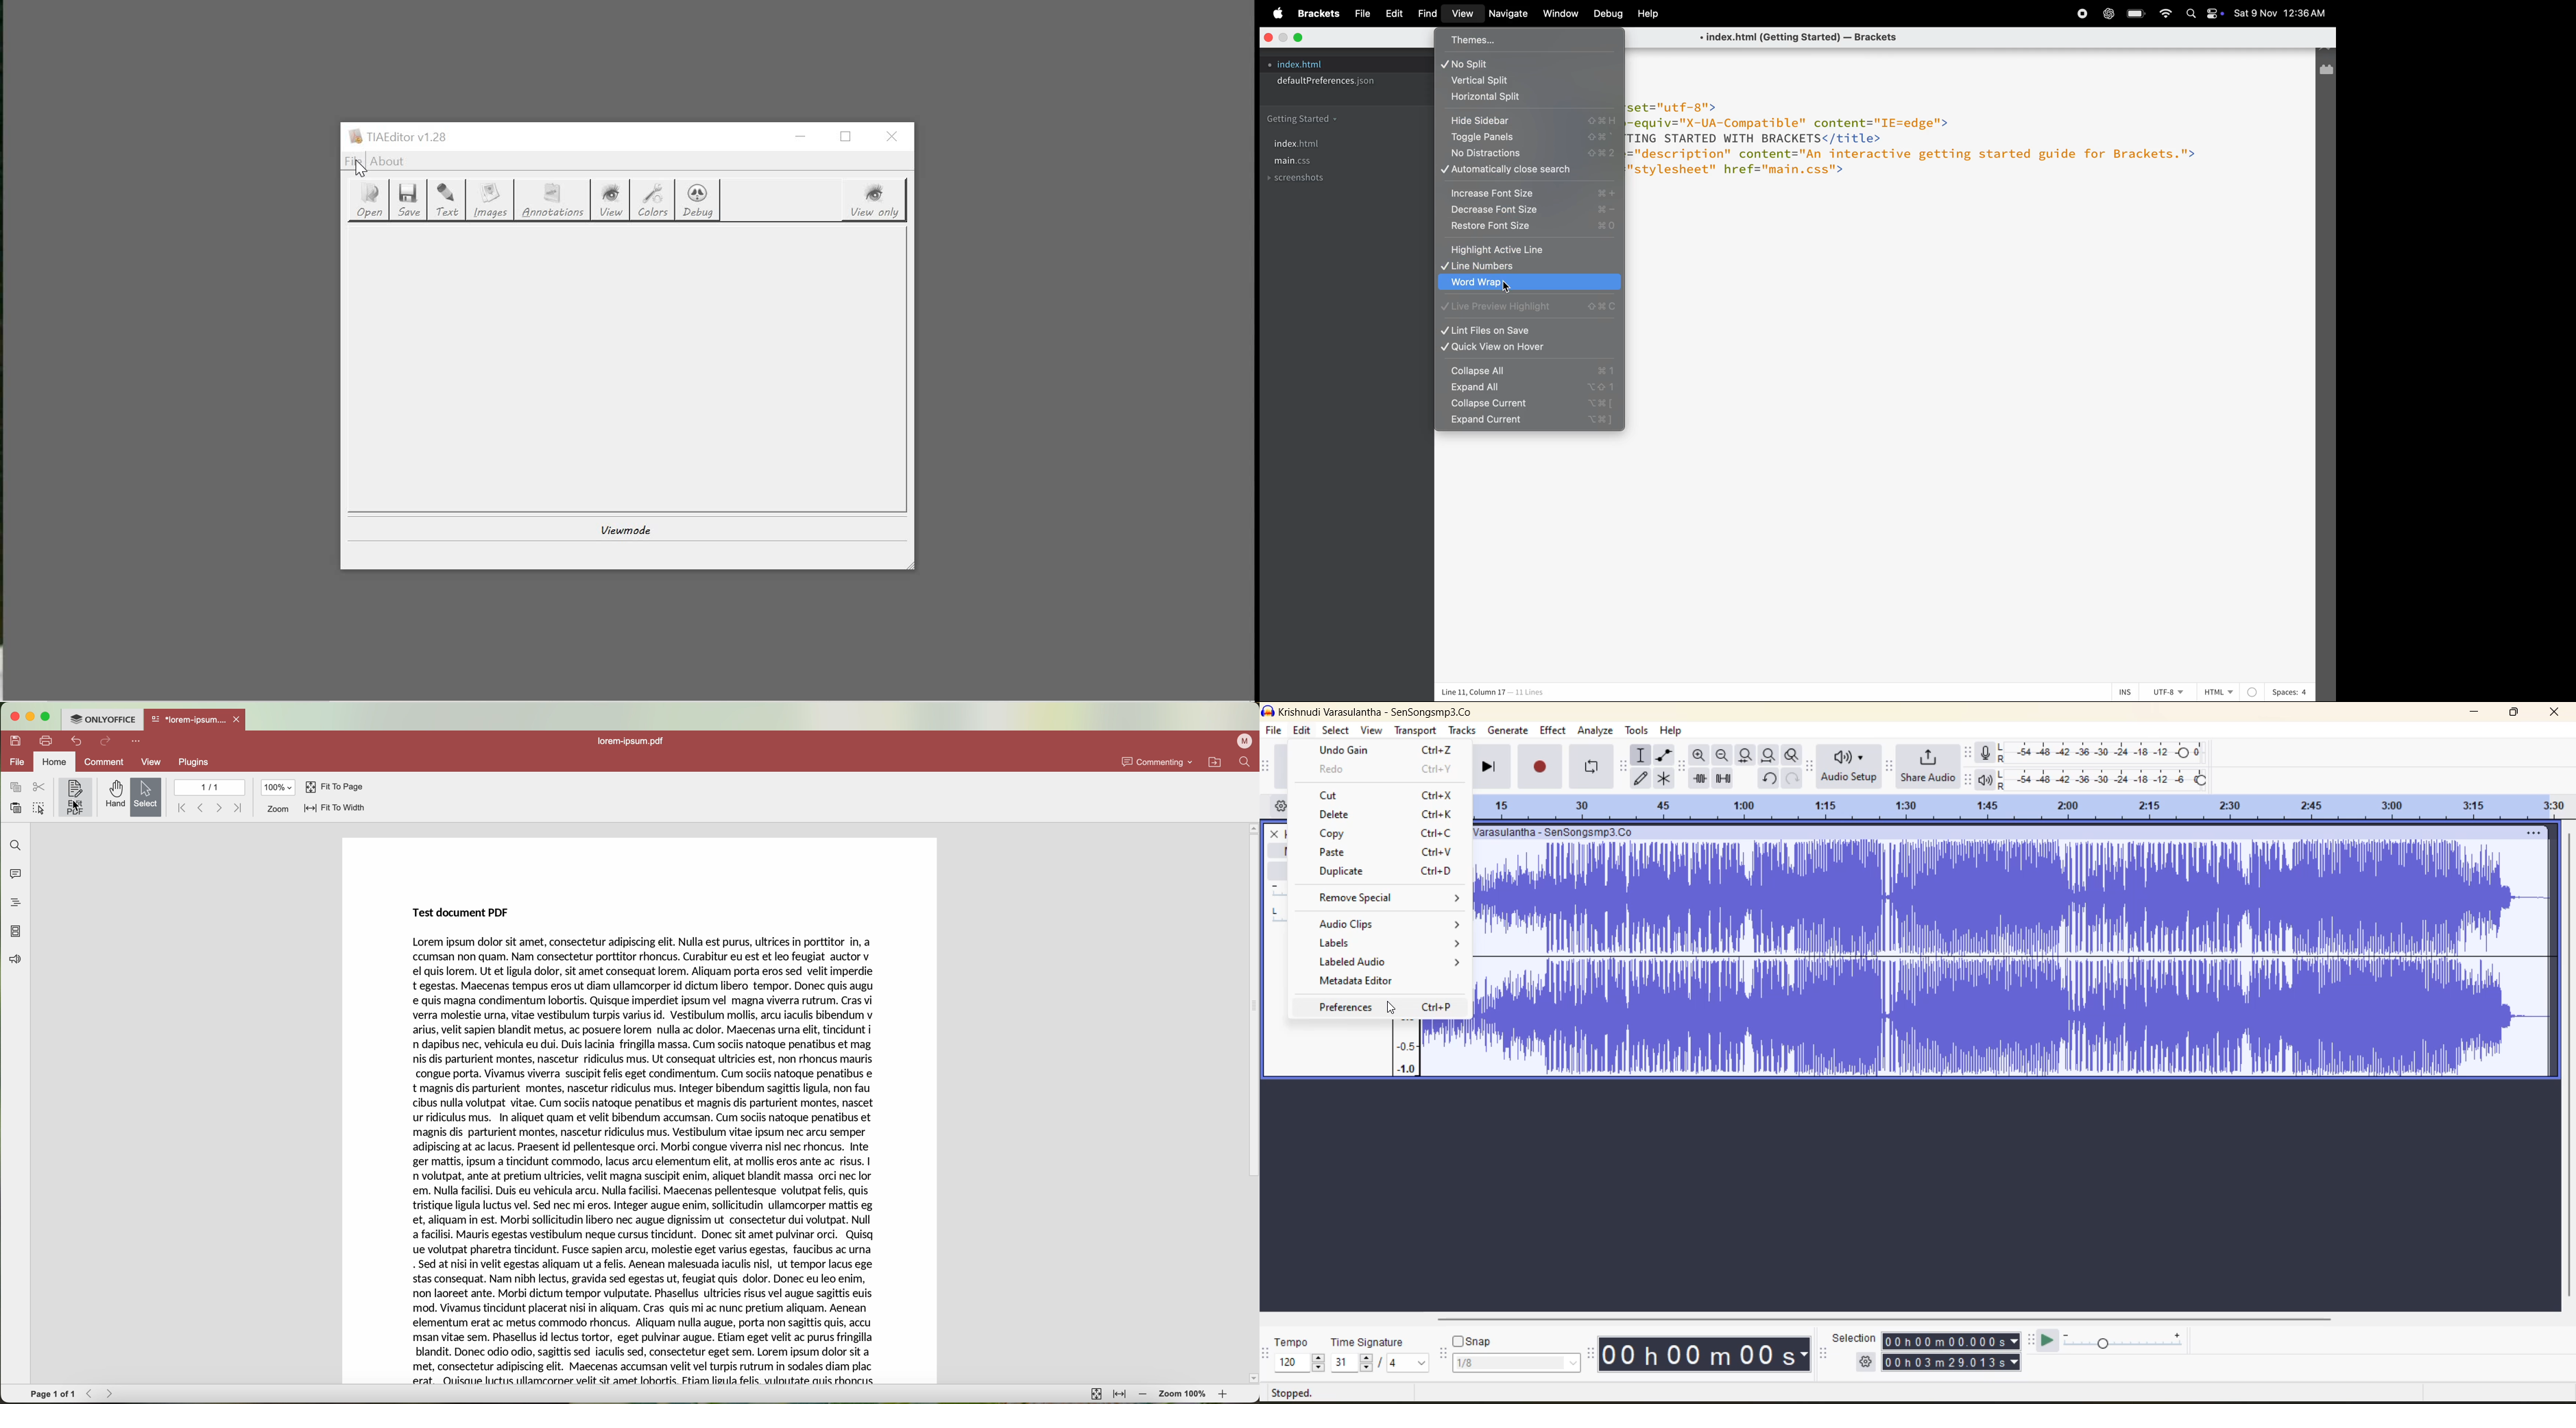  What do you see at coordinates (1852, 1337) in the screenshot?
I see `selection` at bounding box center [1852, 1337].